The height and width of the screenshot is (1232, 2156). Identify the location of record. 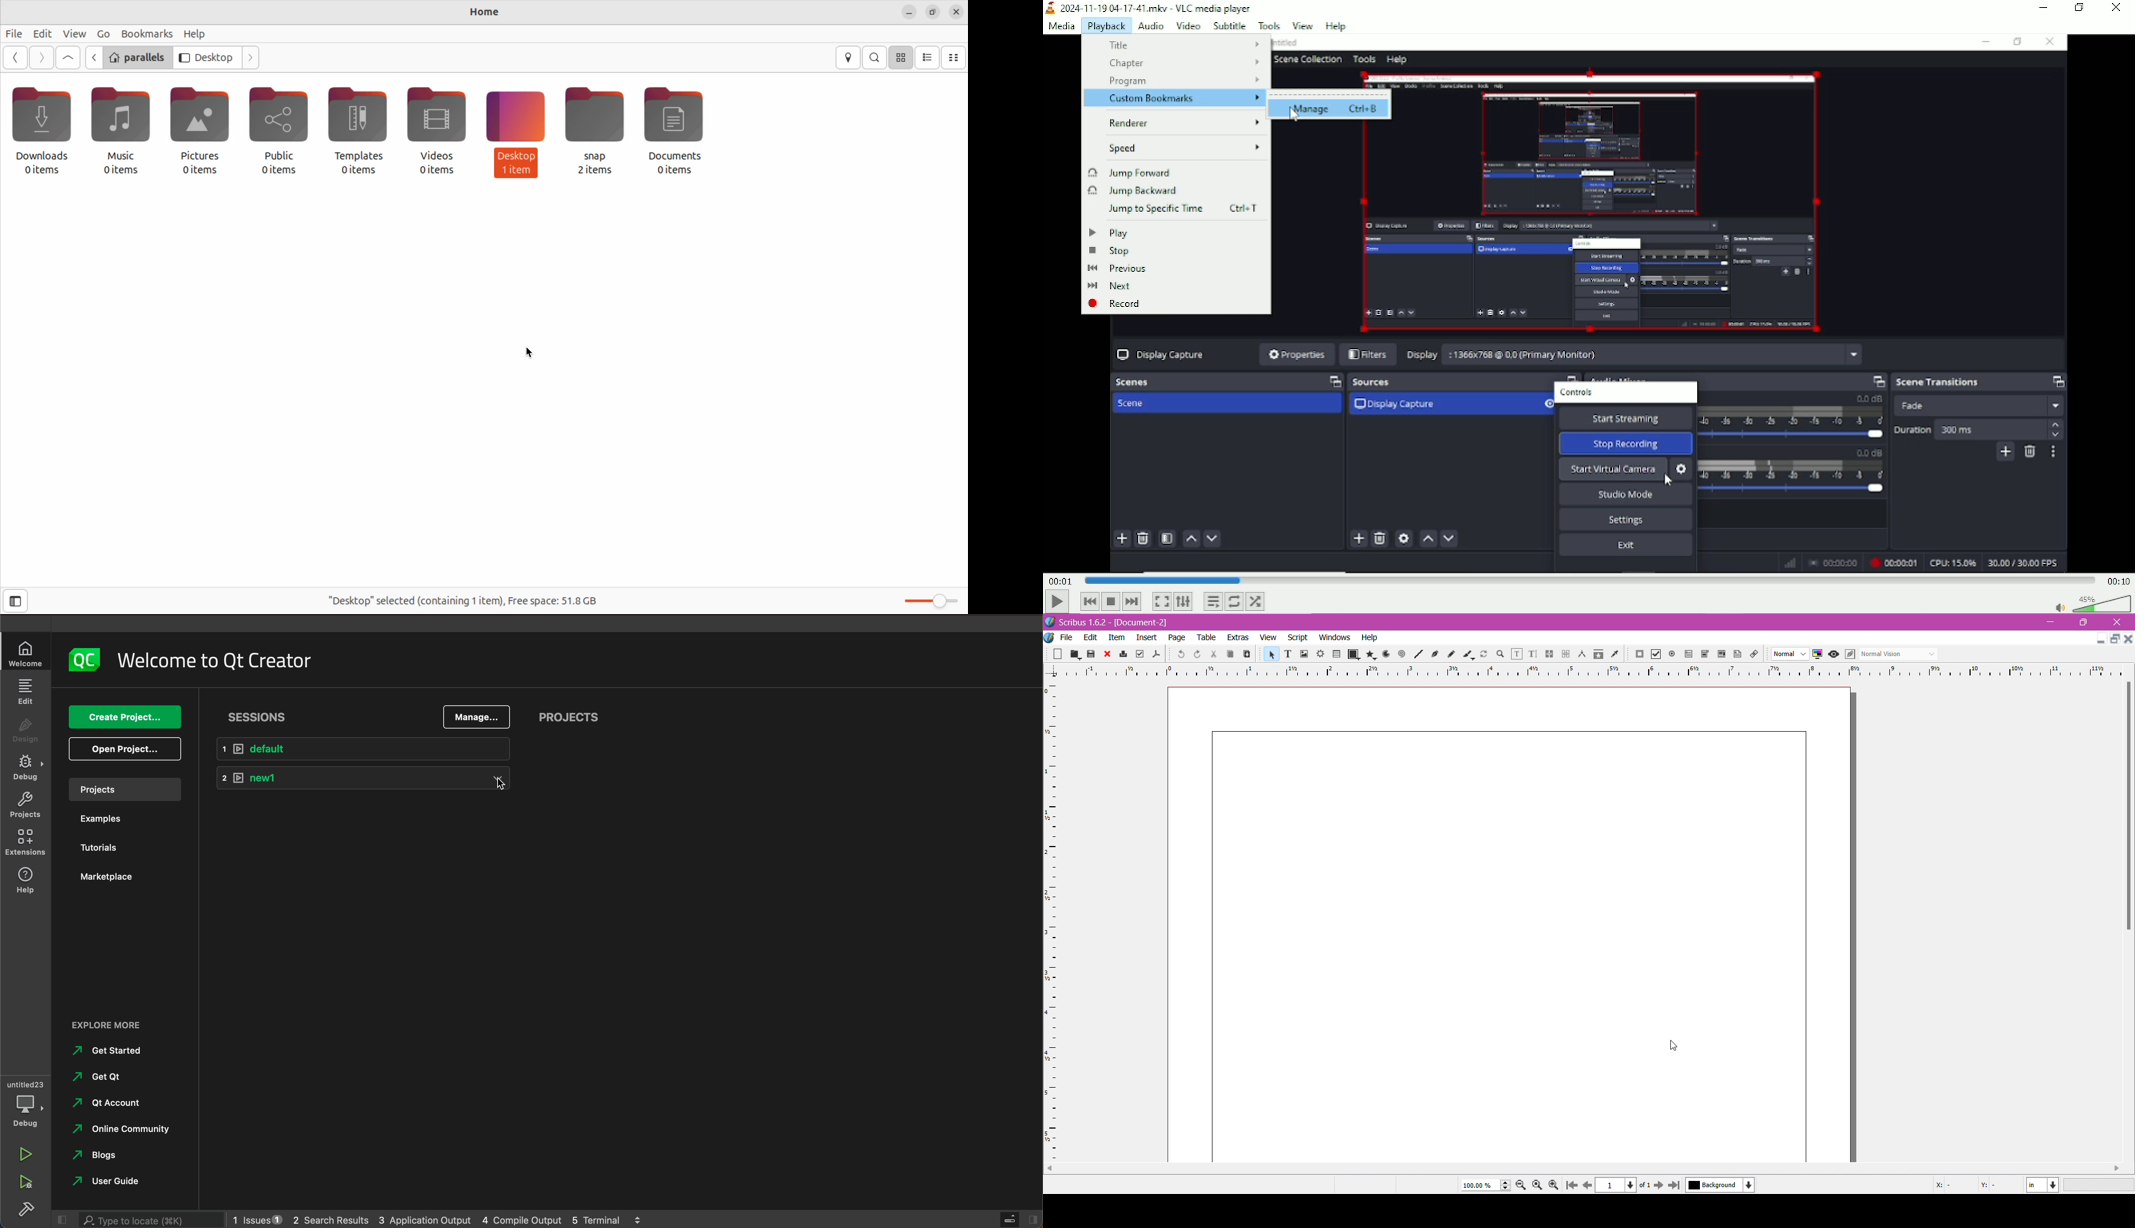
(1119, 304).